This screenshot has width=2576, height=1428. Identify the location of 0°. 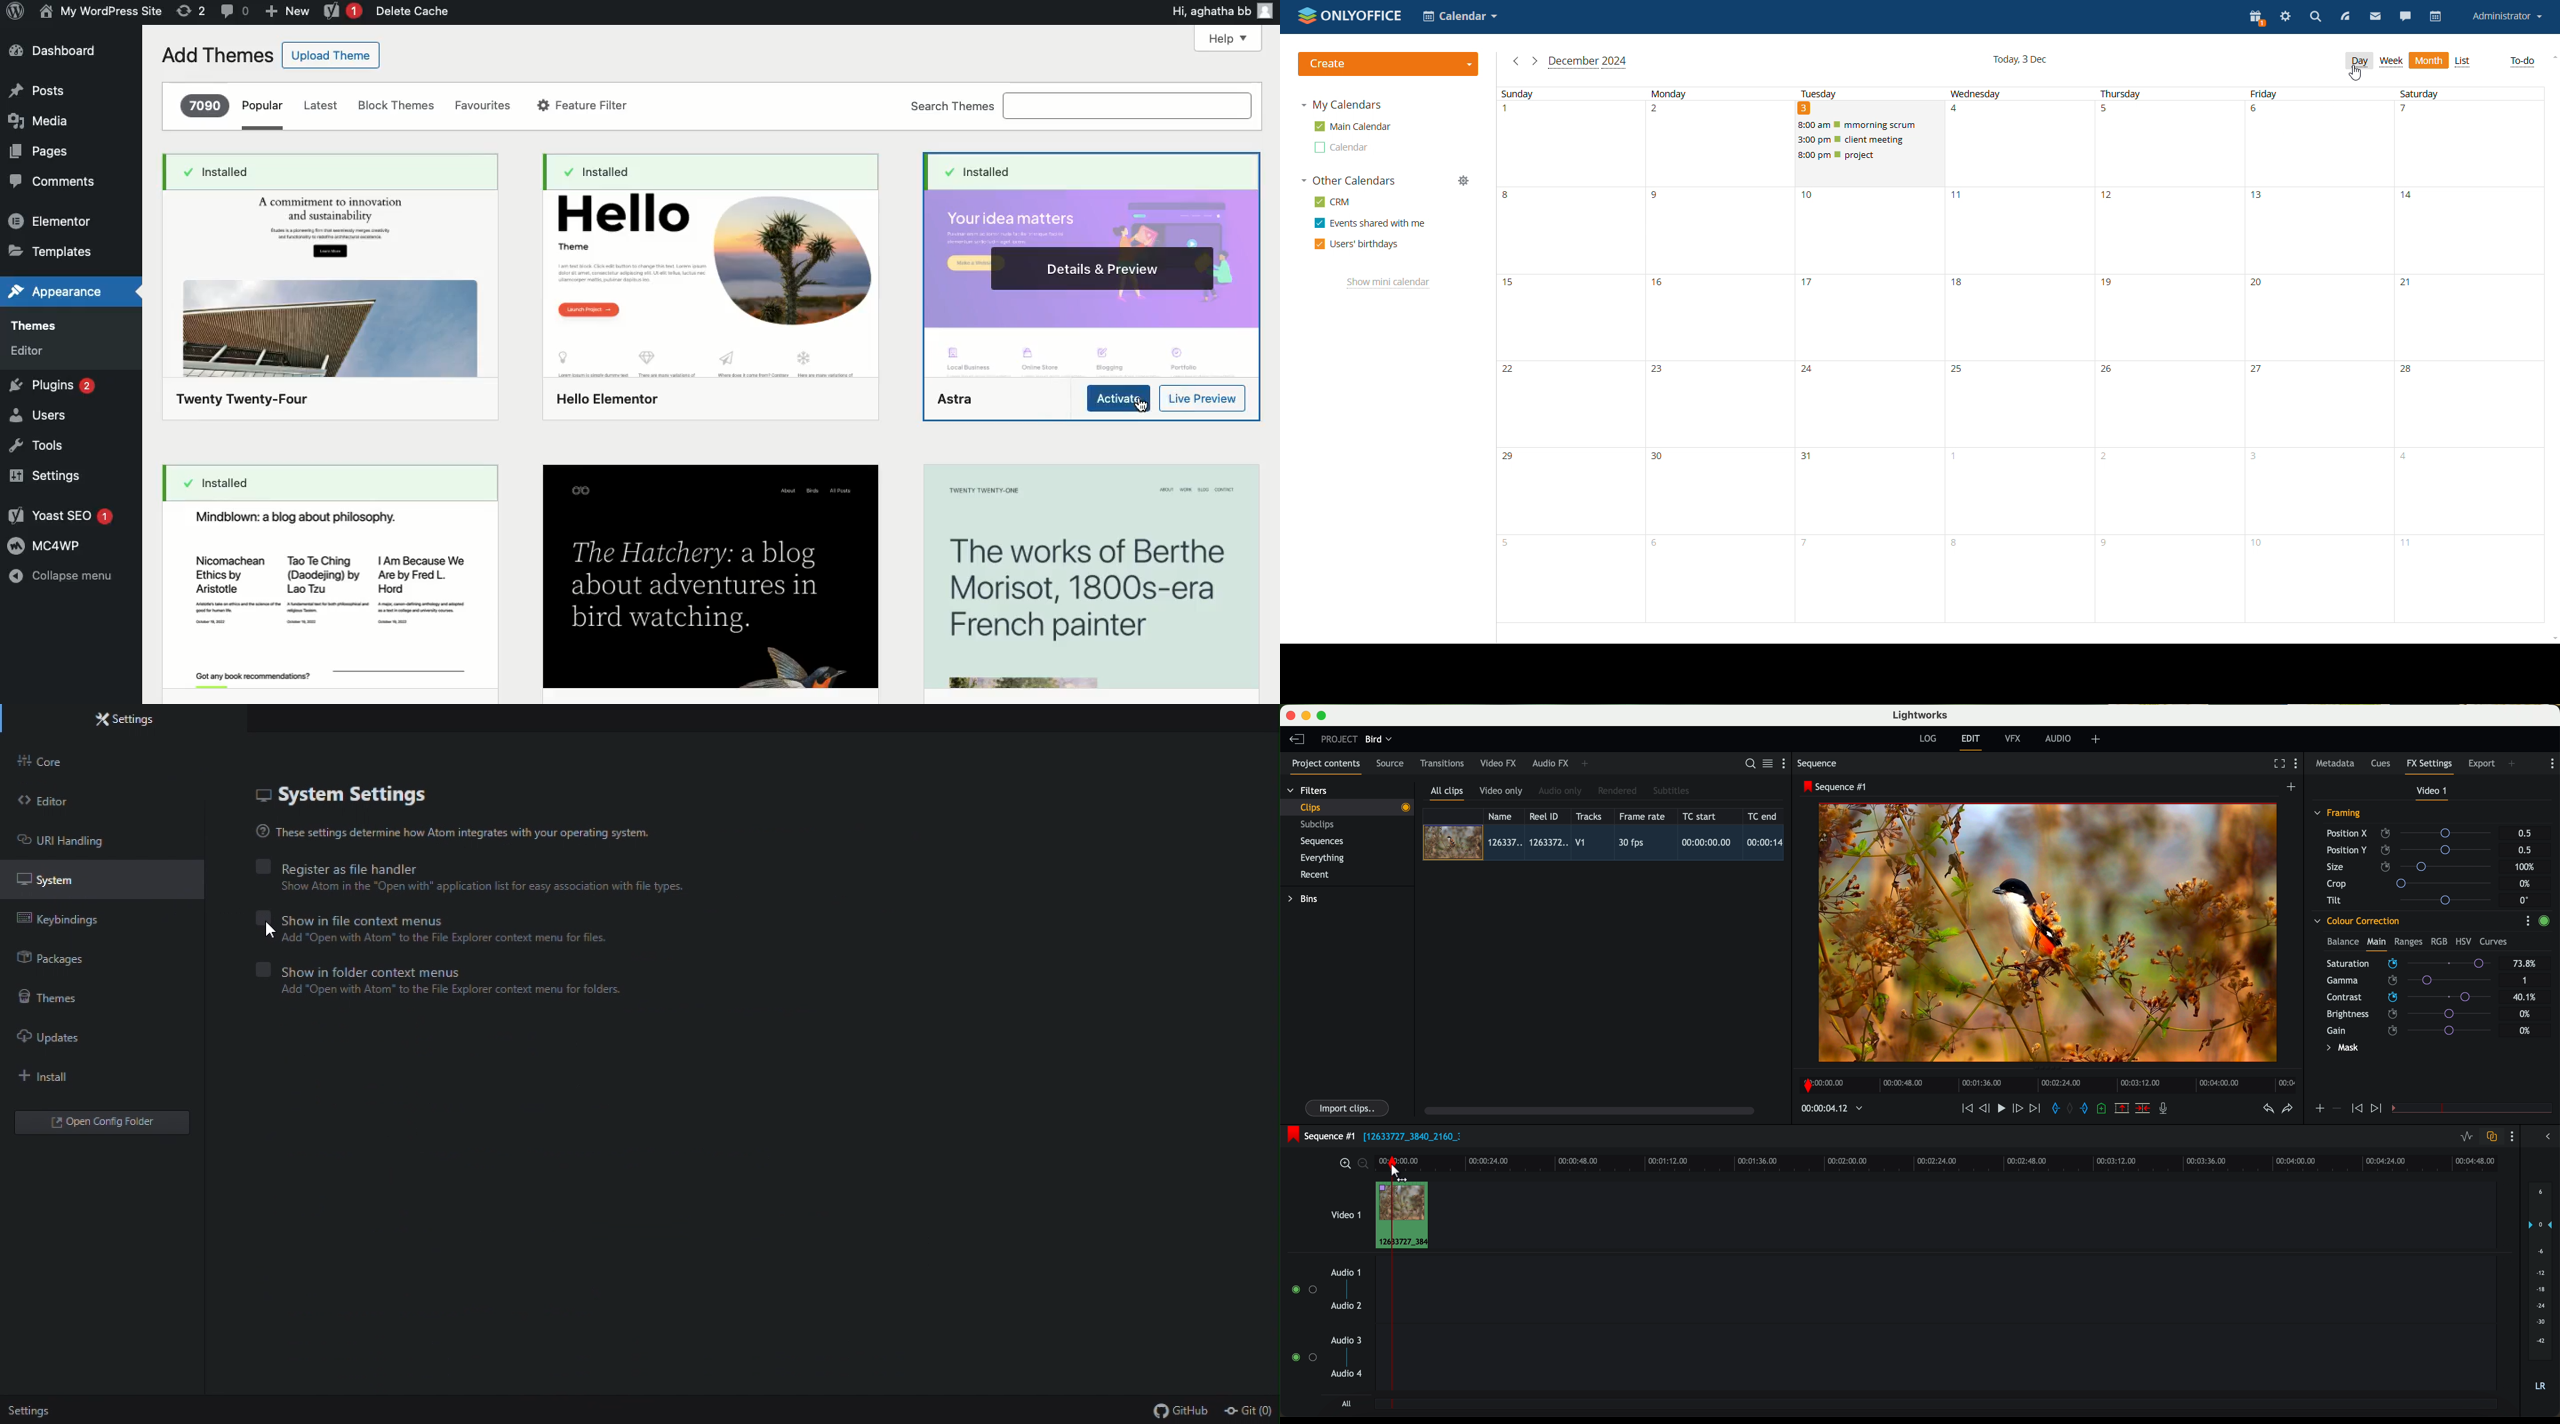
(2525, 900).